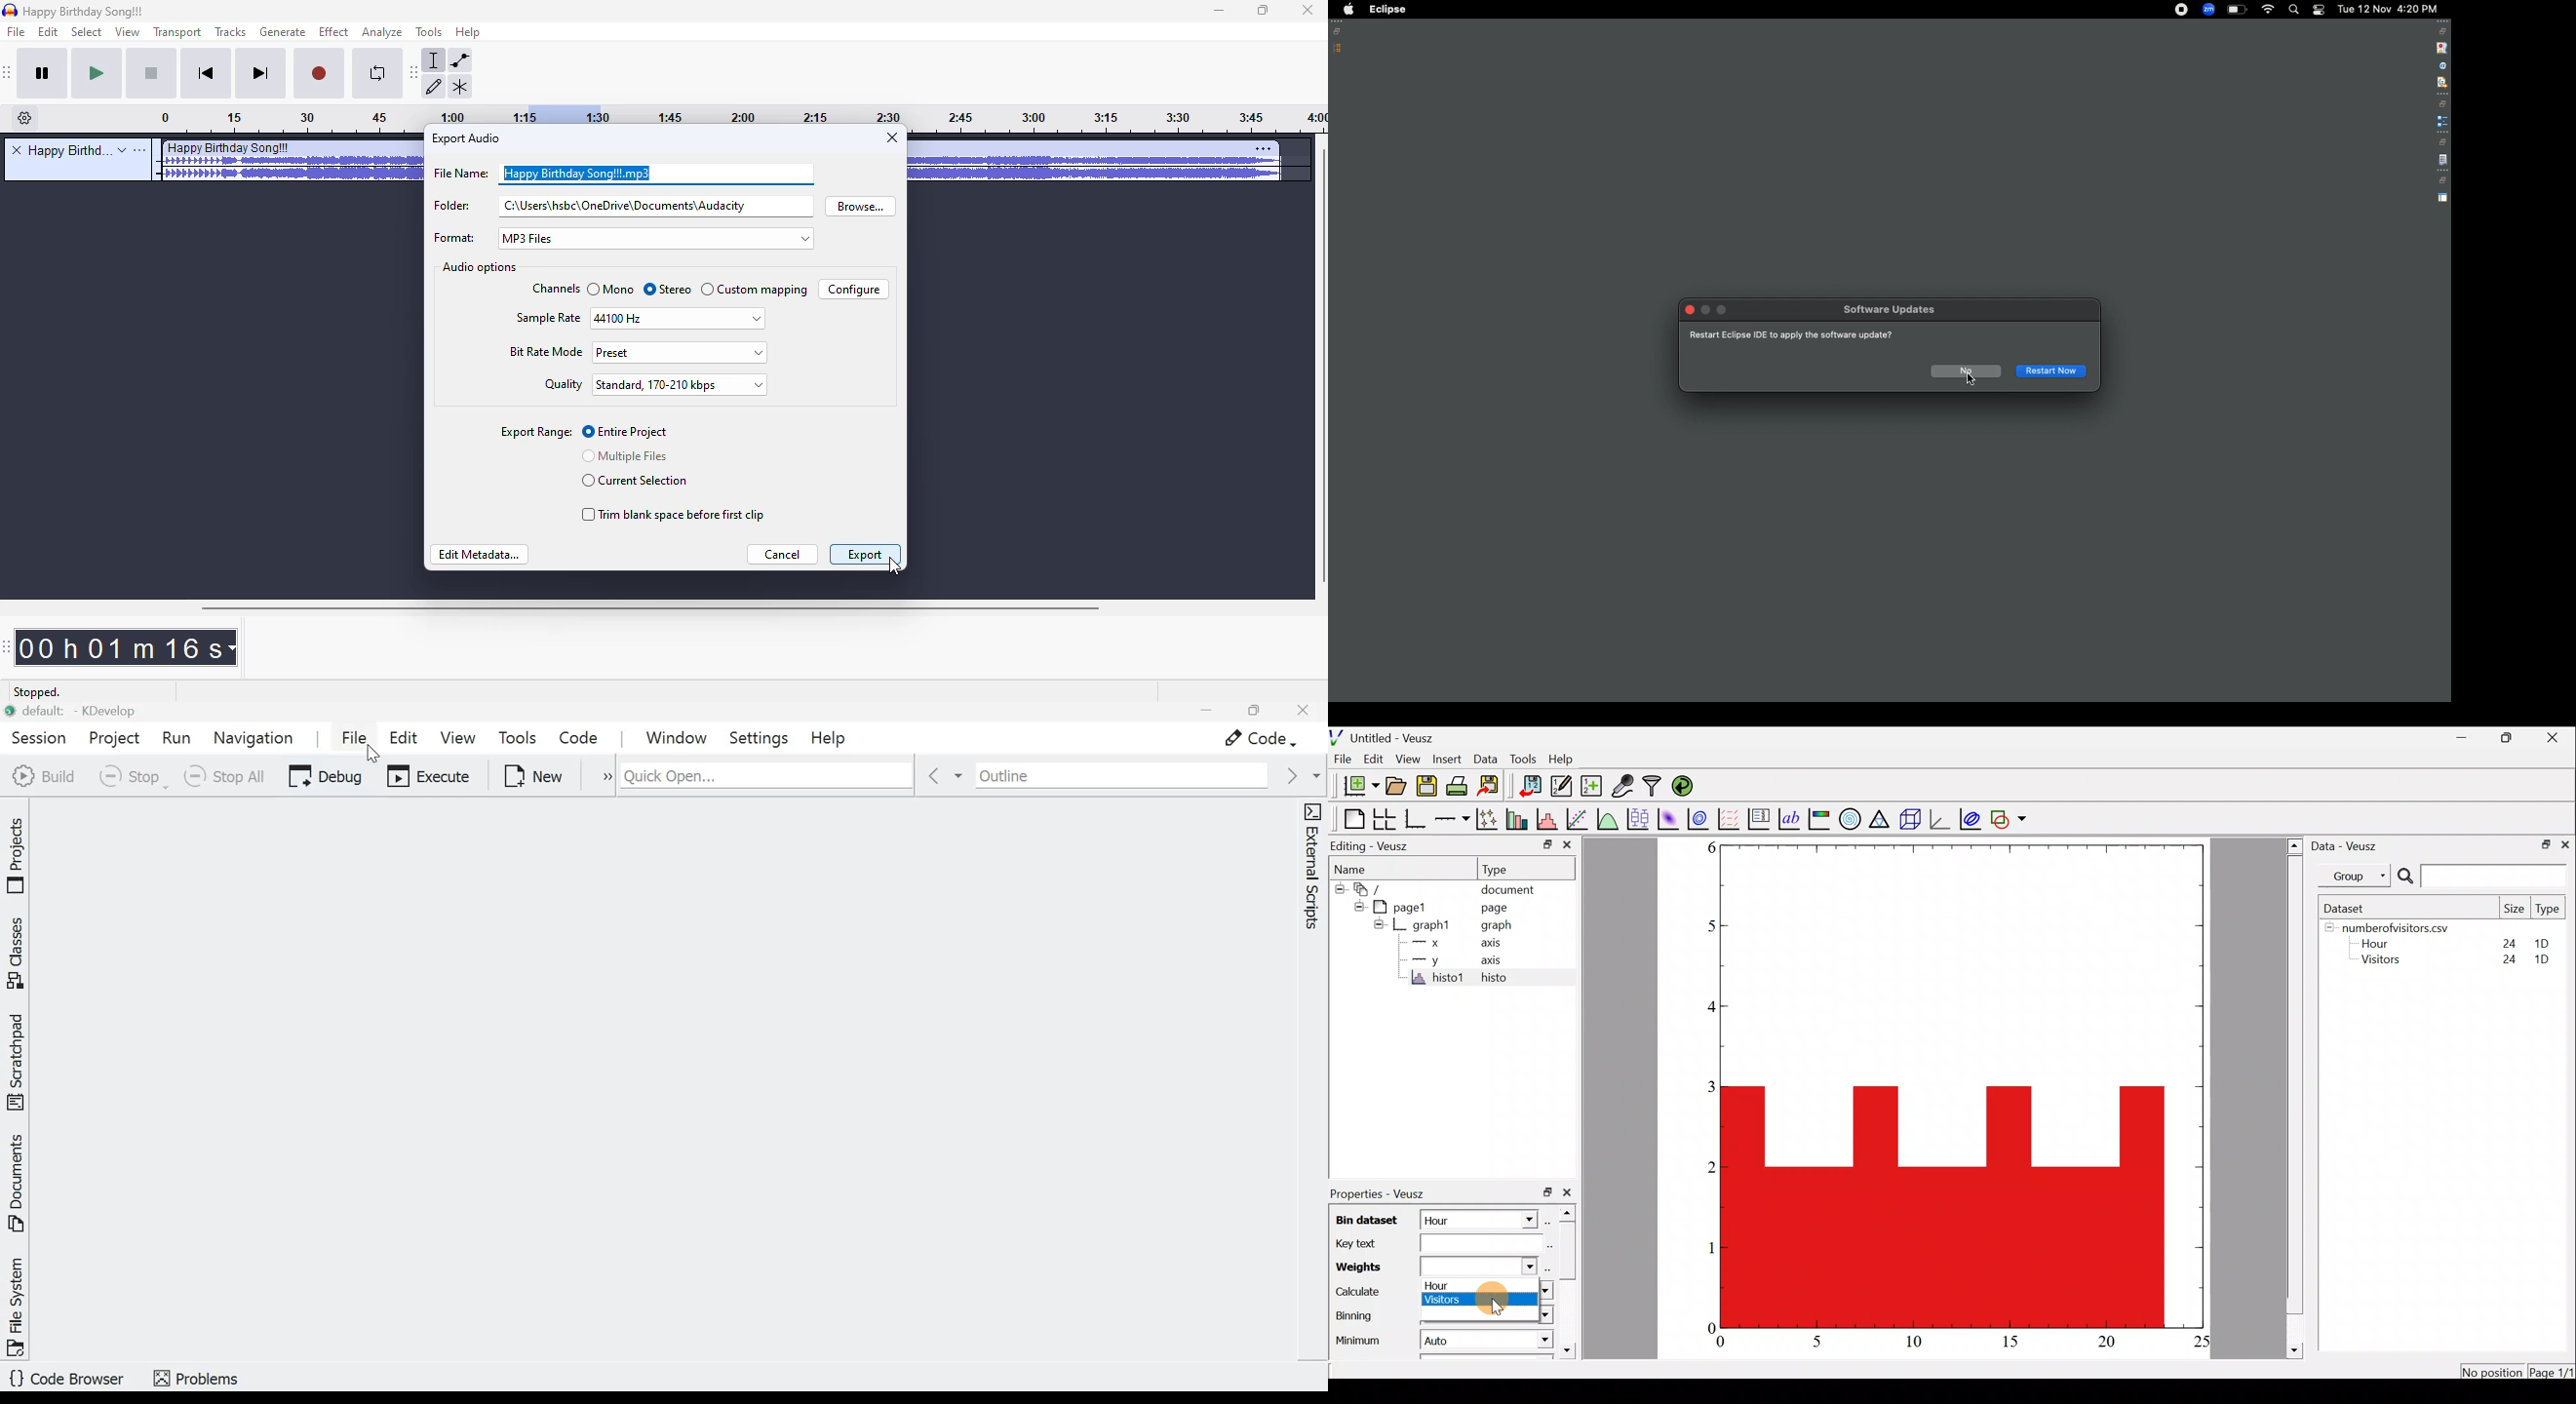 This screenshot has width=2576, height=1428. I want to click on Minimum dropdown, so click(1526, 1341).